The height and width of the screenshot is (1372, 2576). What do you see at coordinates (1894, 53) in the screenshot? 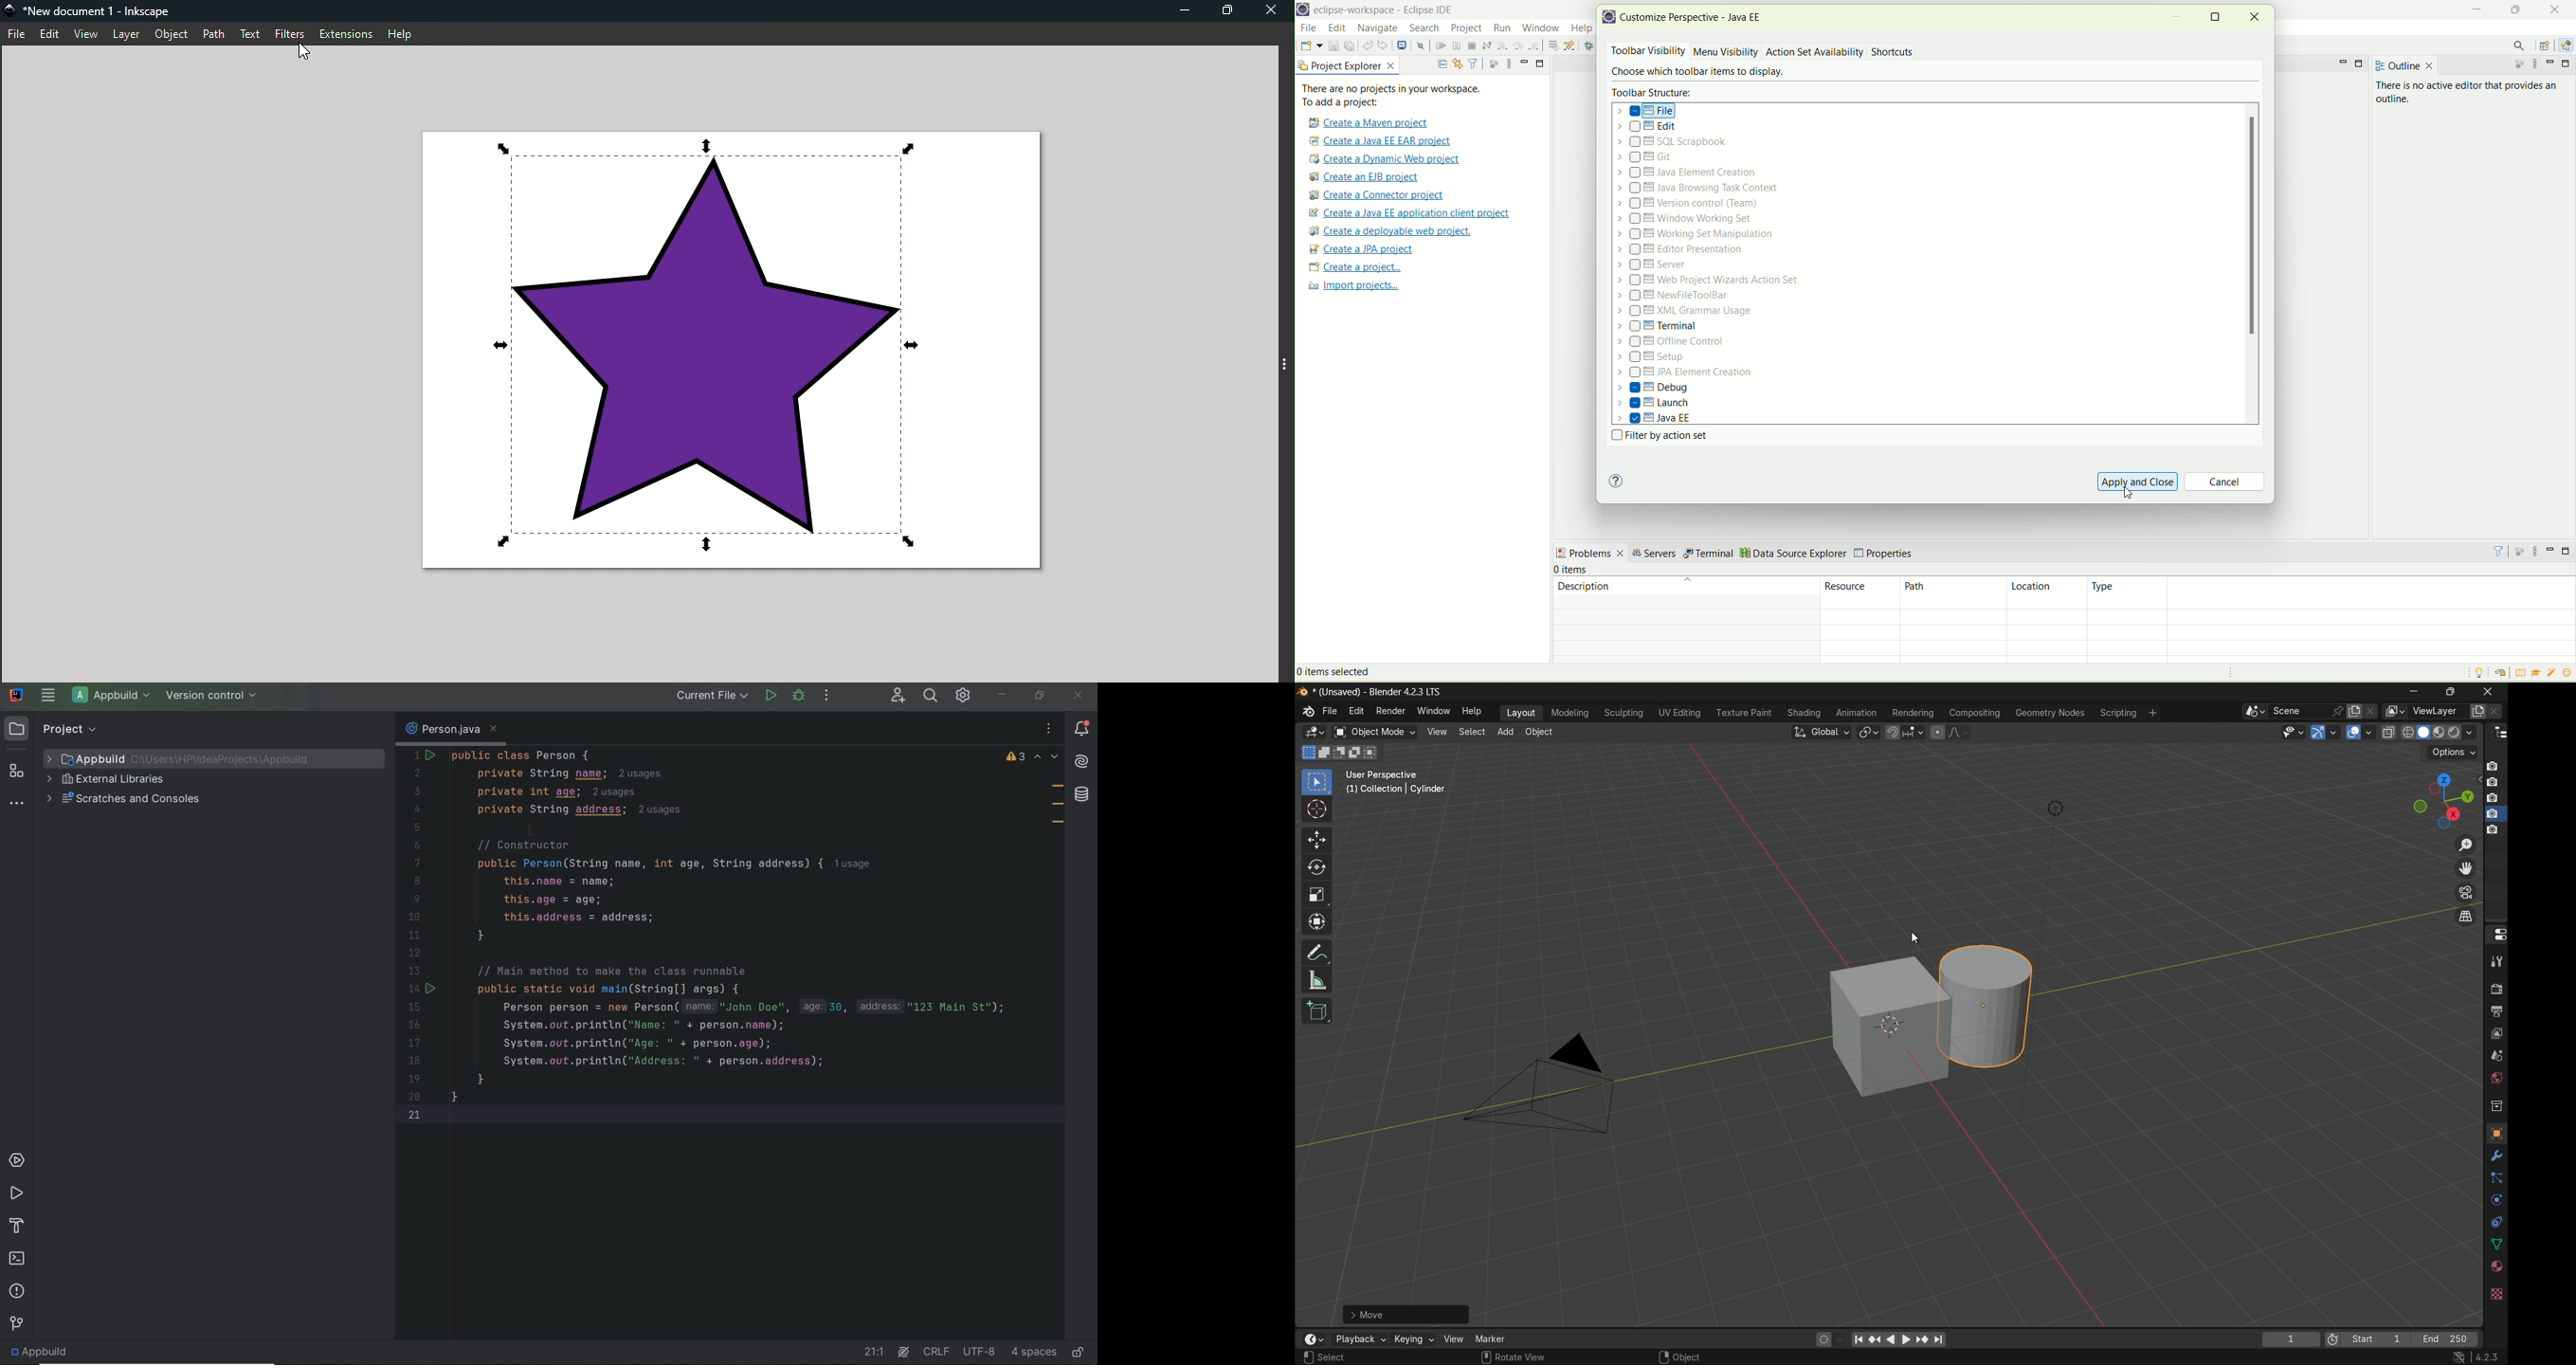
I see `shortcuts` at bounding box center [1894, 53].